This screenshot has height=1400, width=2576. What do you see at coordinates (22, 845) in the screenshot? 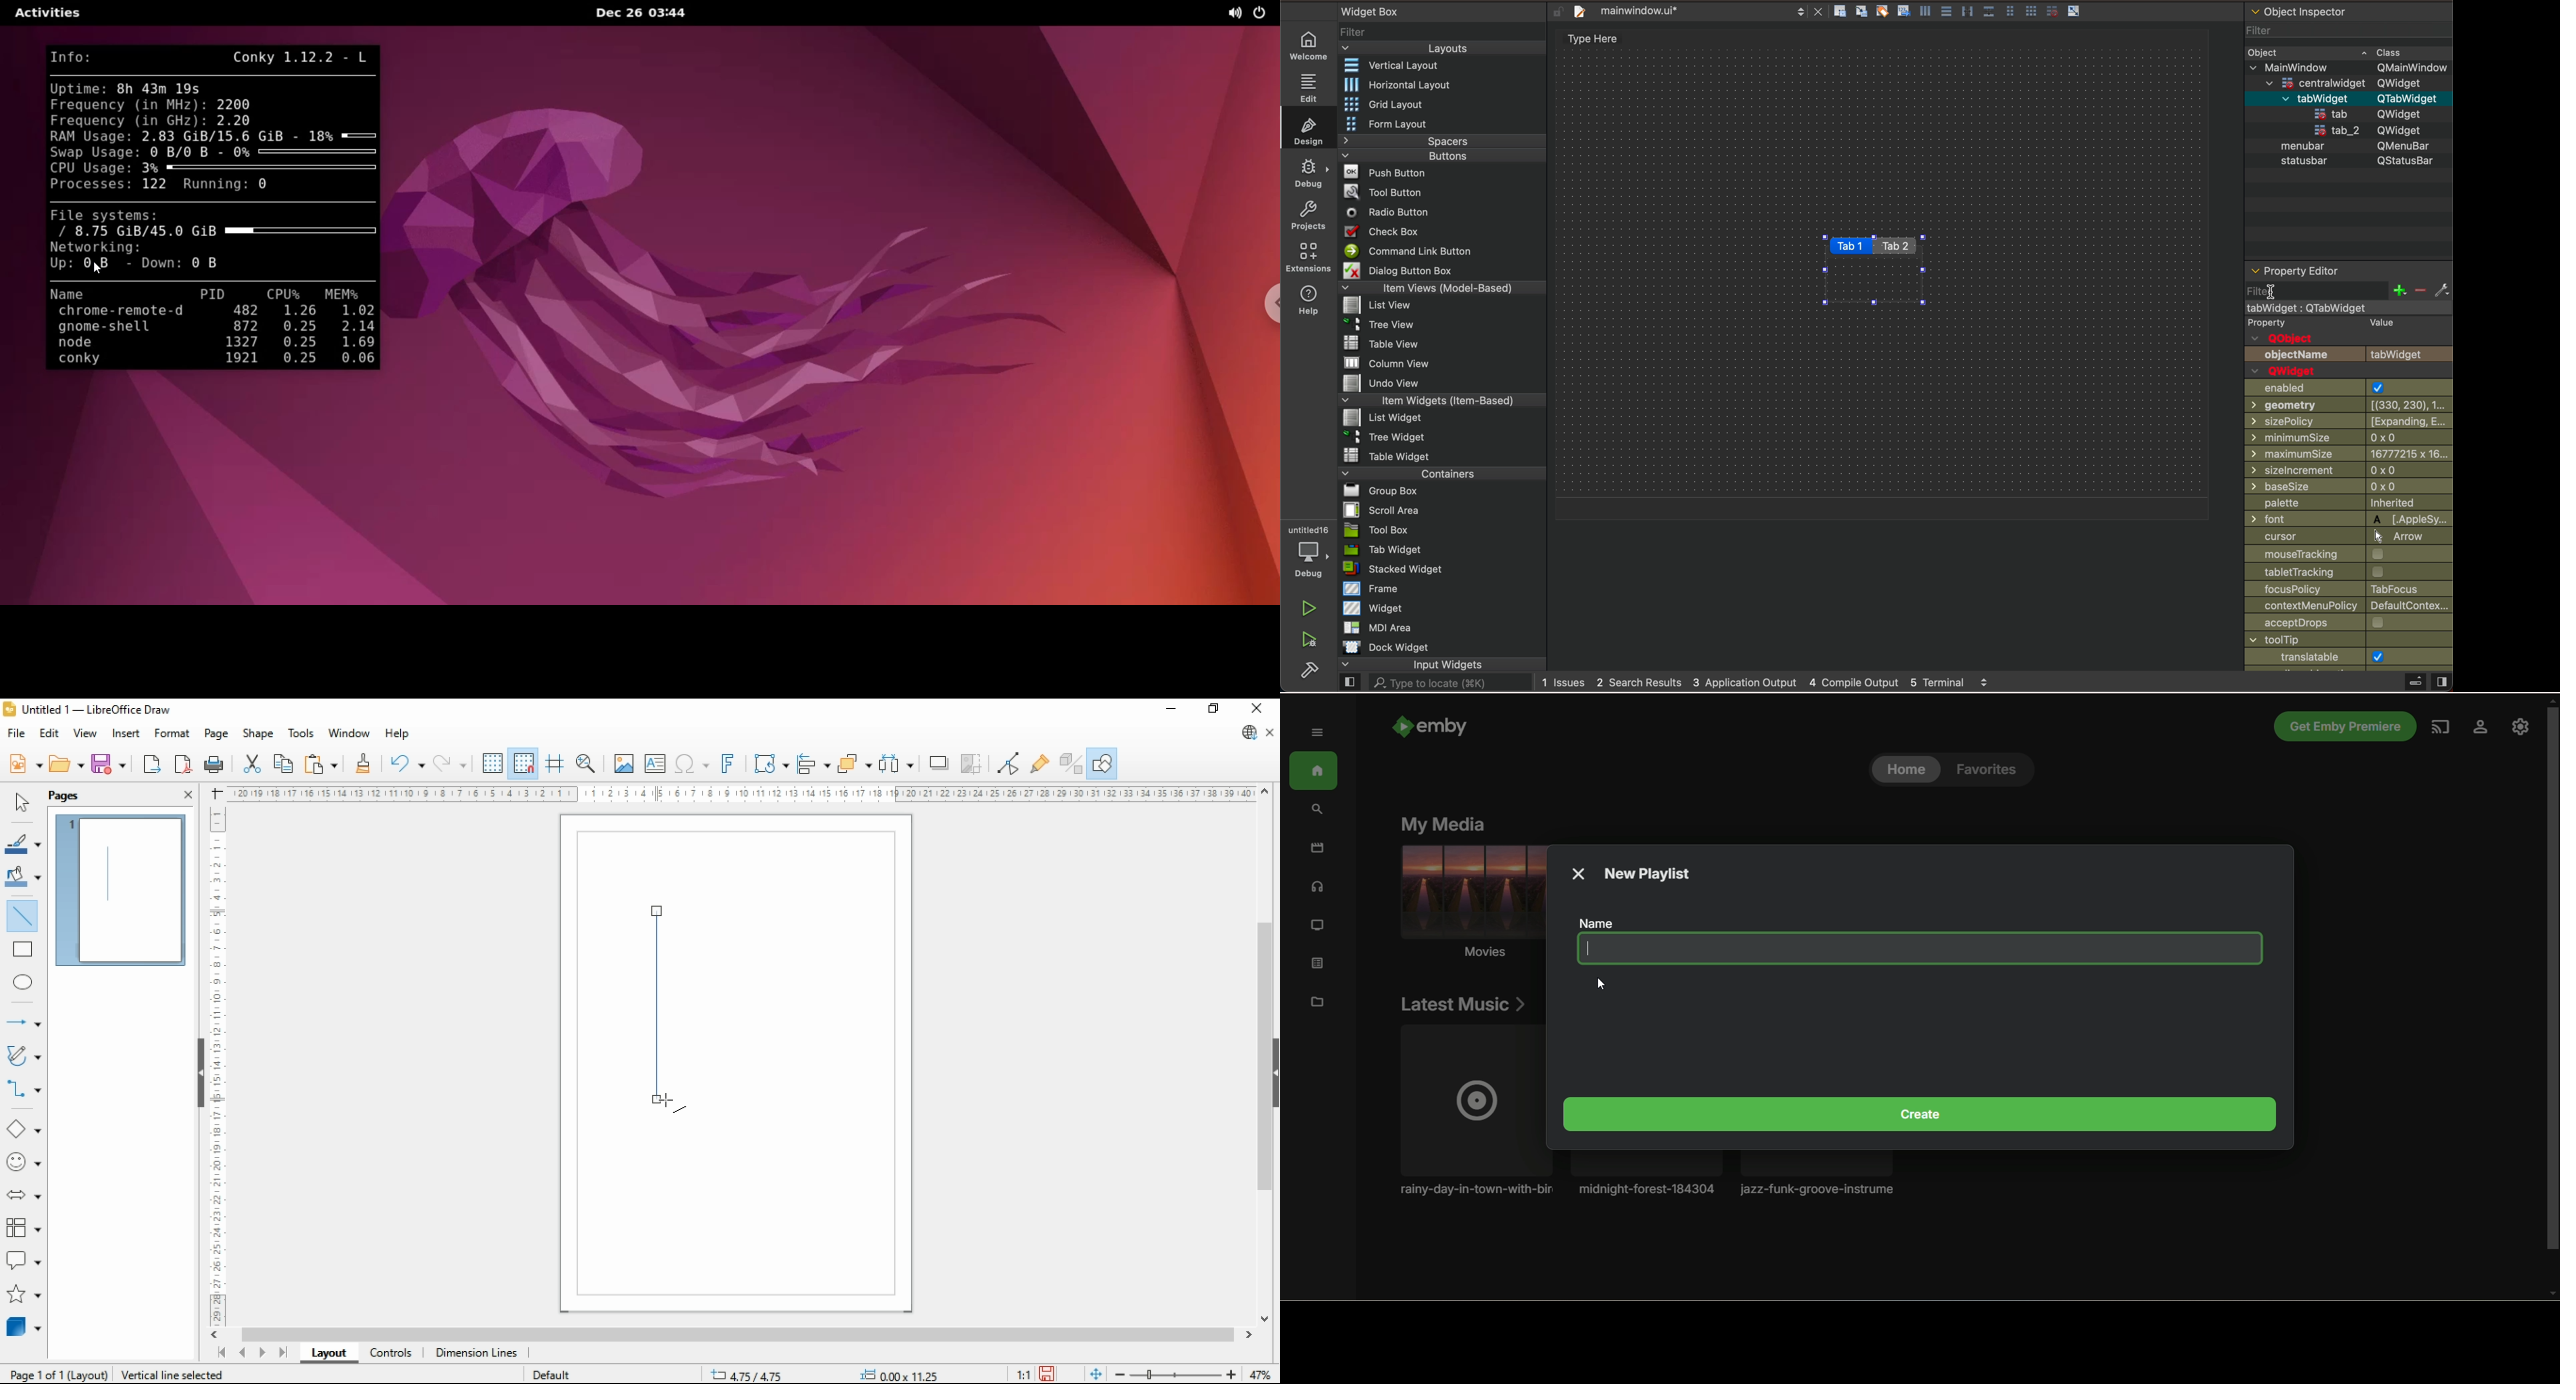
I see `line color` at bounding box center [22, 845].